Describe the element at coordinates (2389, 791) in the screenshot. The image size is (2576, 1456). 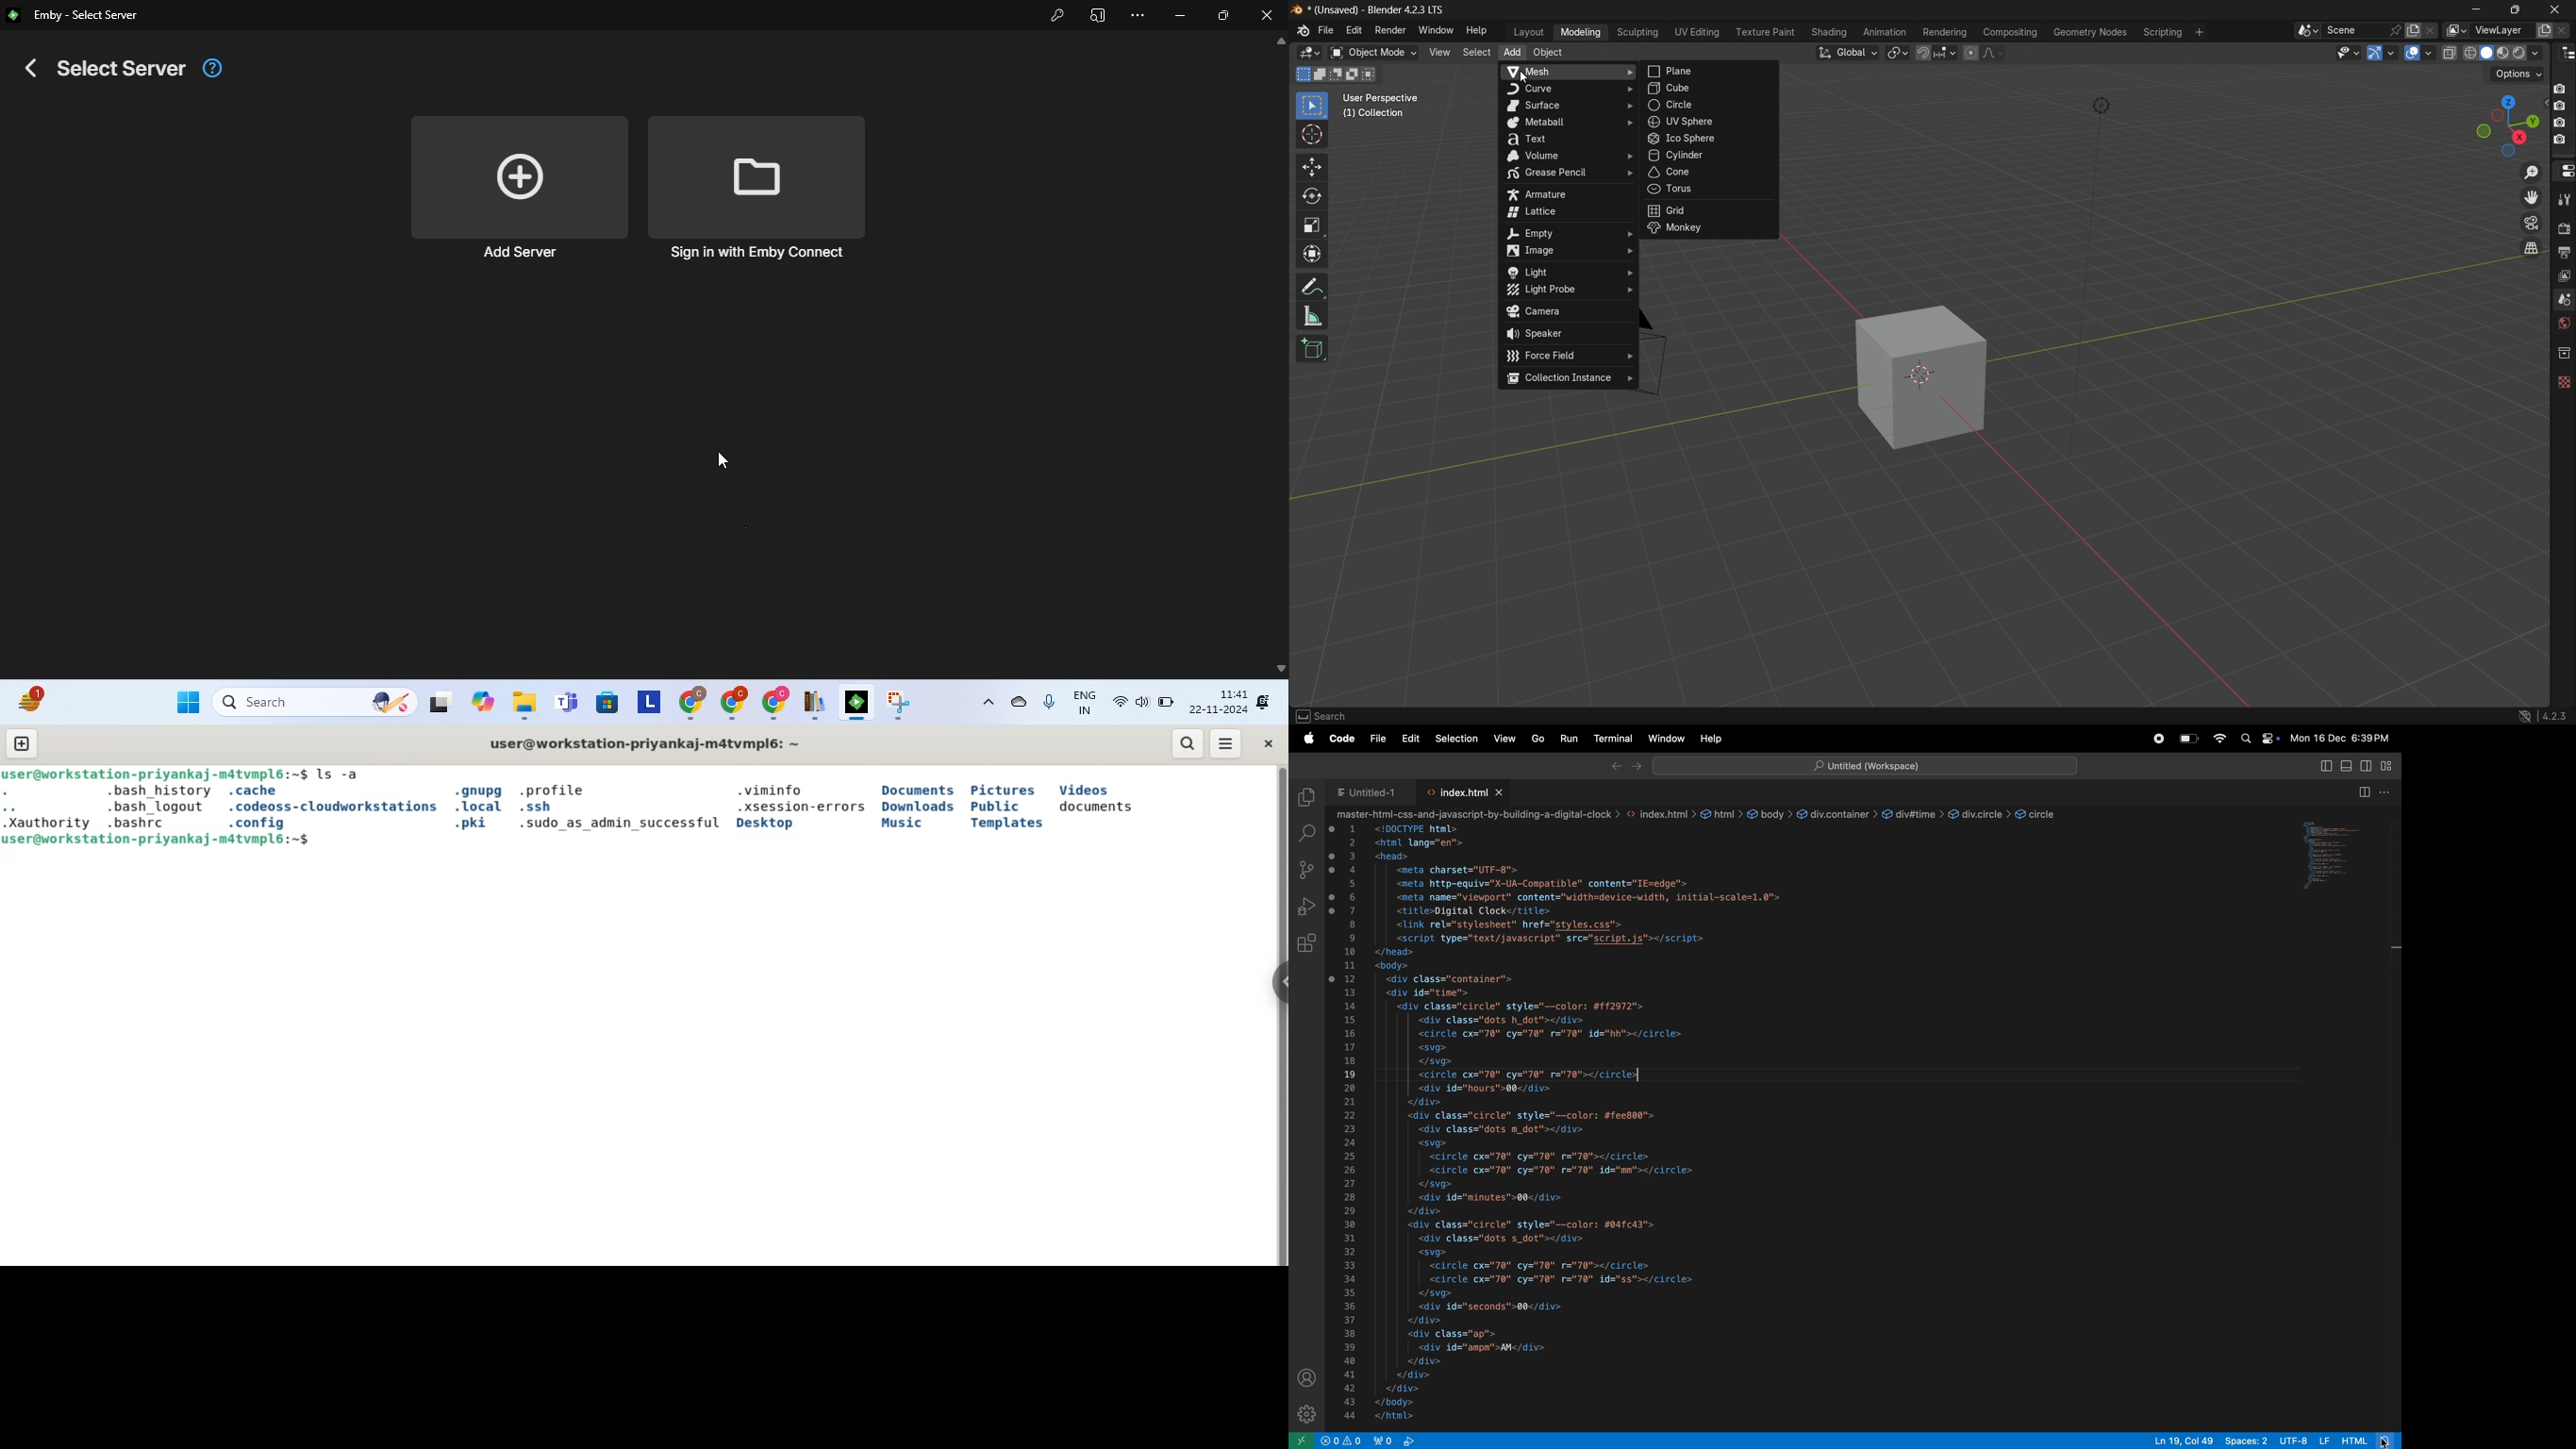
I see `options` at that location.